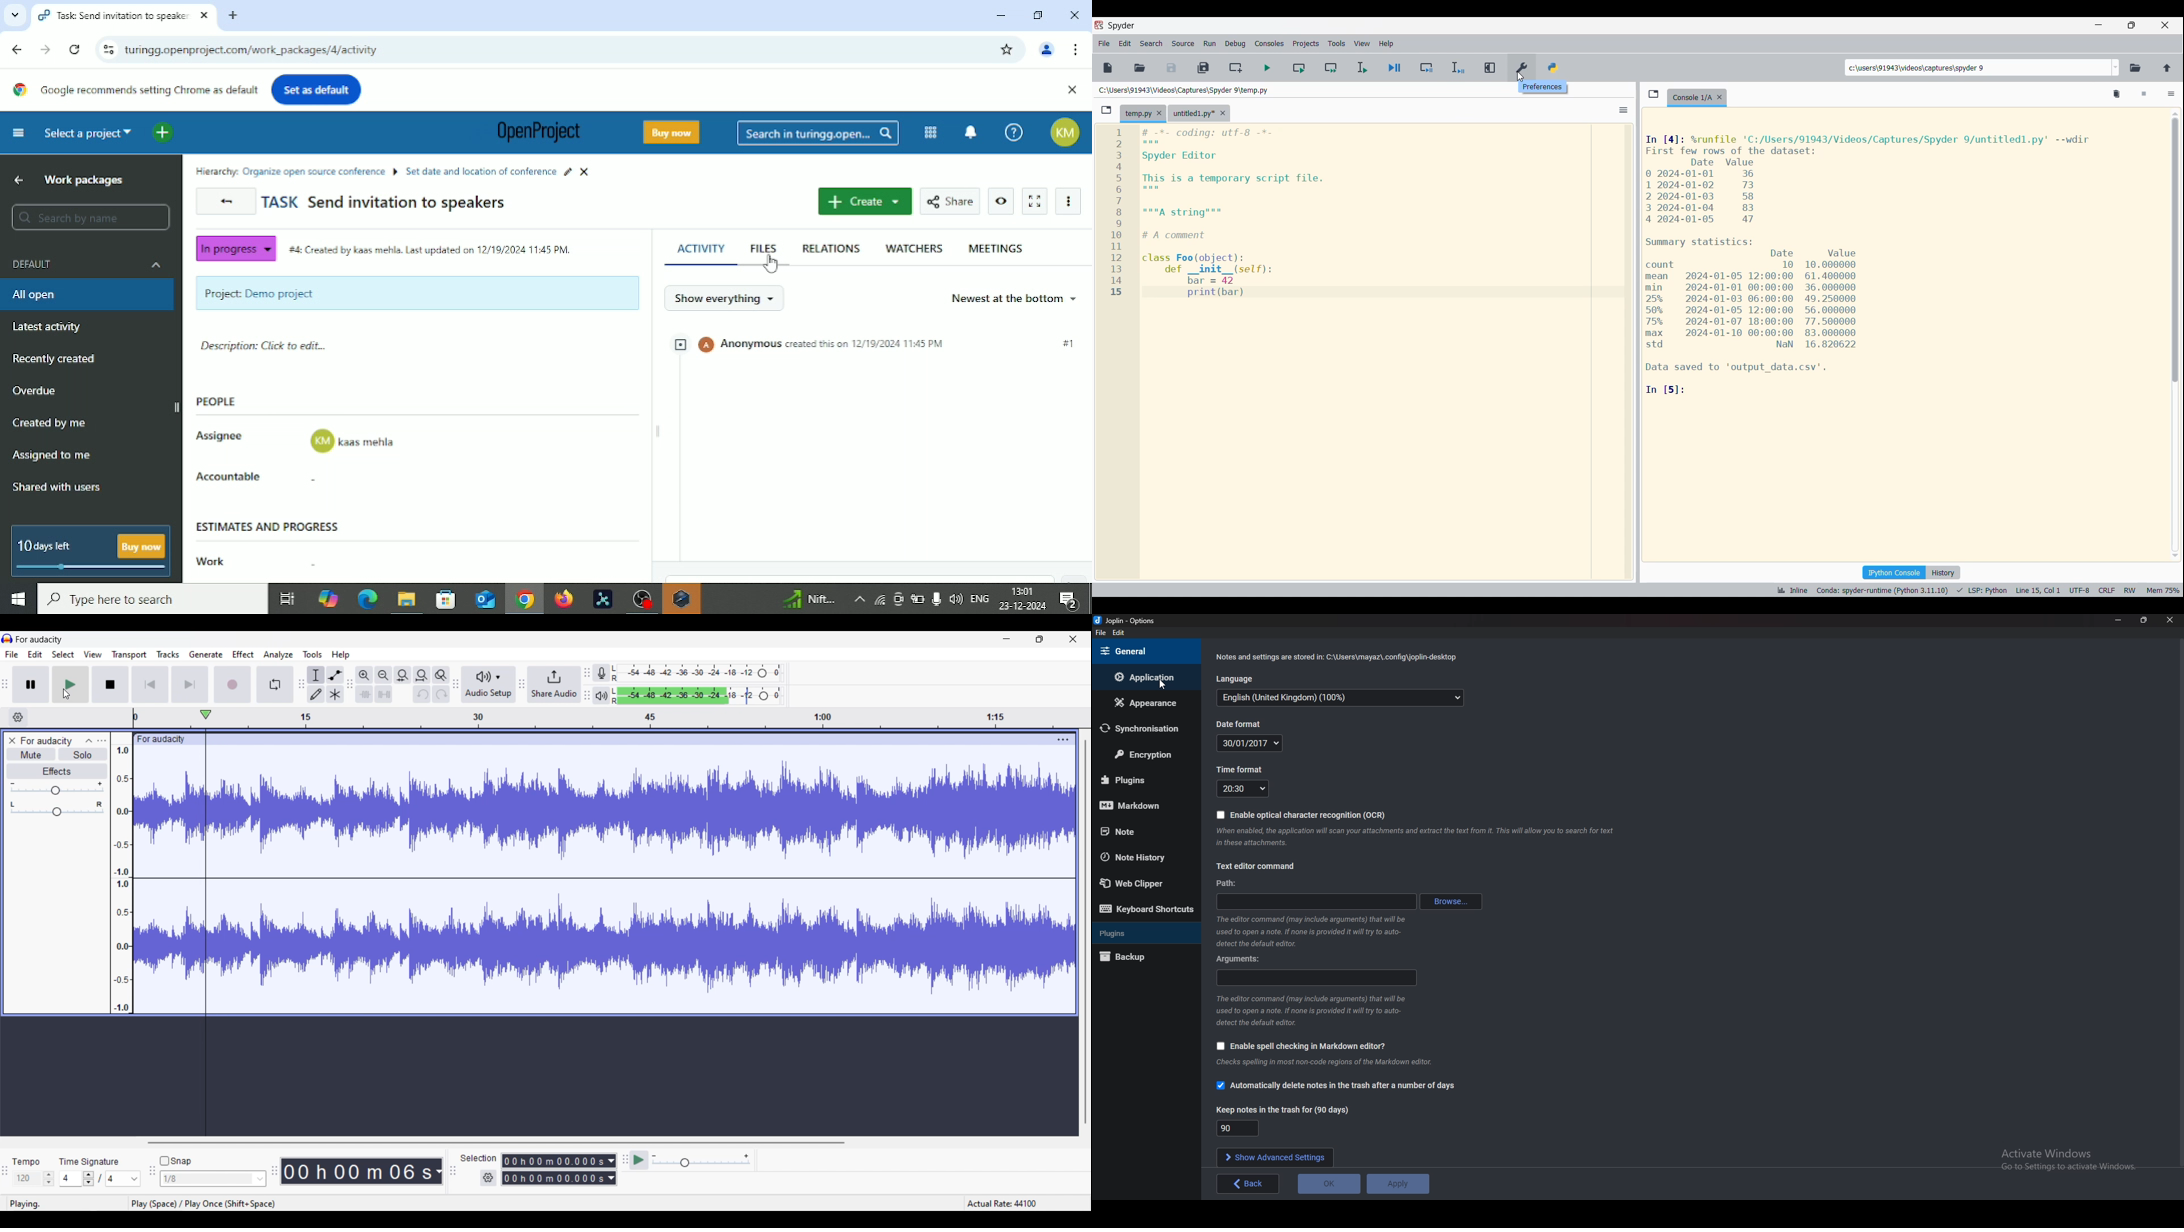 The height and width of the screenshot is (1232, 2184). What do you see at coordinates (1145, 678) in the screenshot?
I see `Application` at bounding box center [1145, 678].